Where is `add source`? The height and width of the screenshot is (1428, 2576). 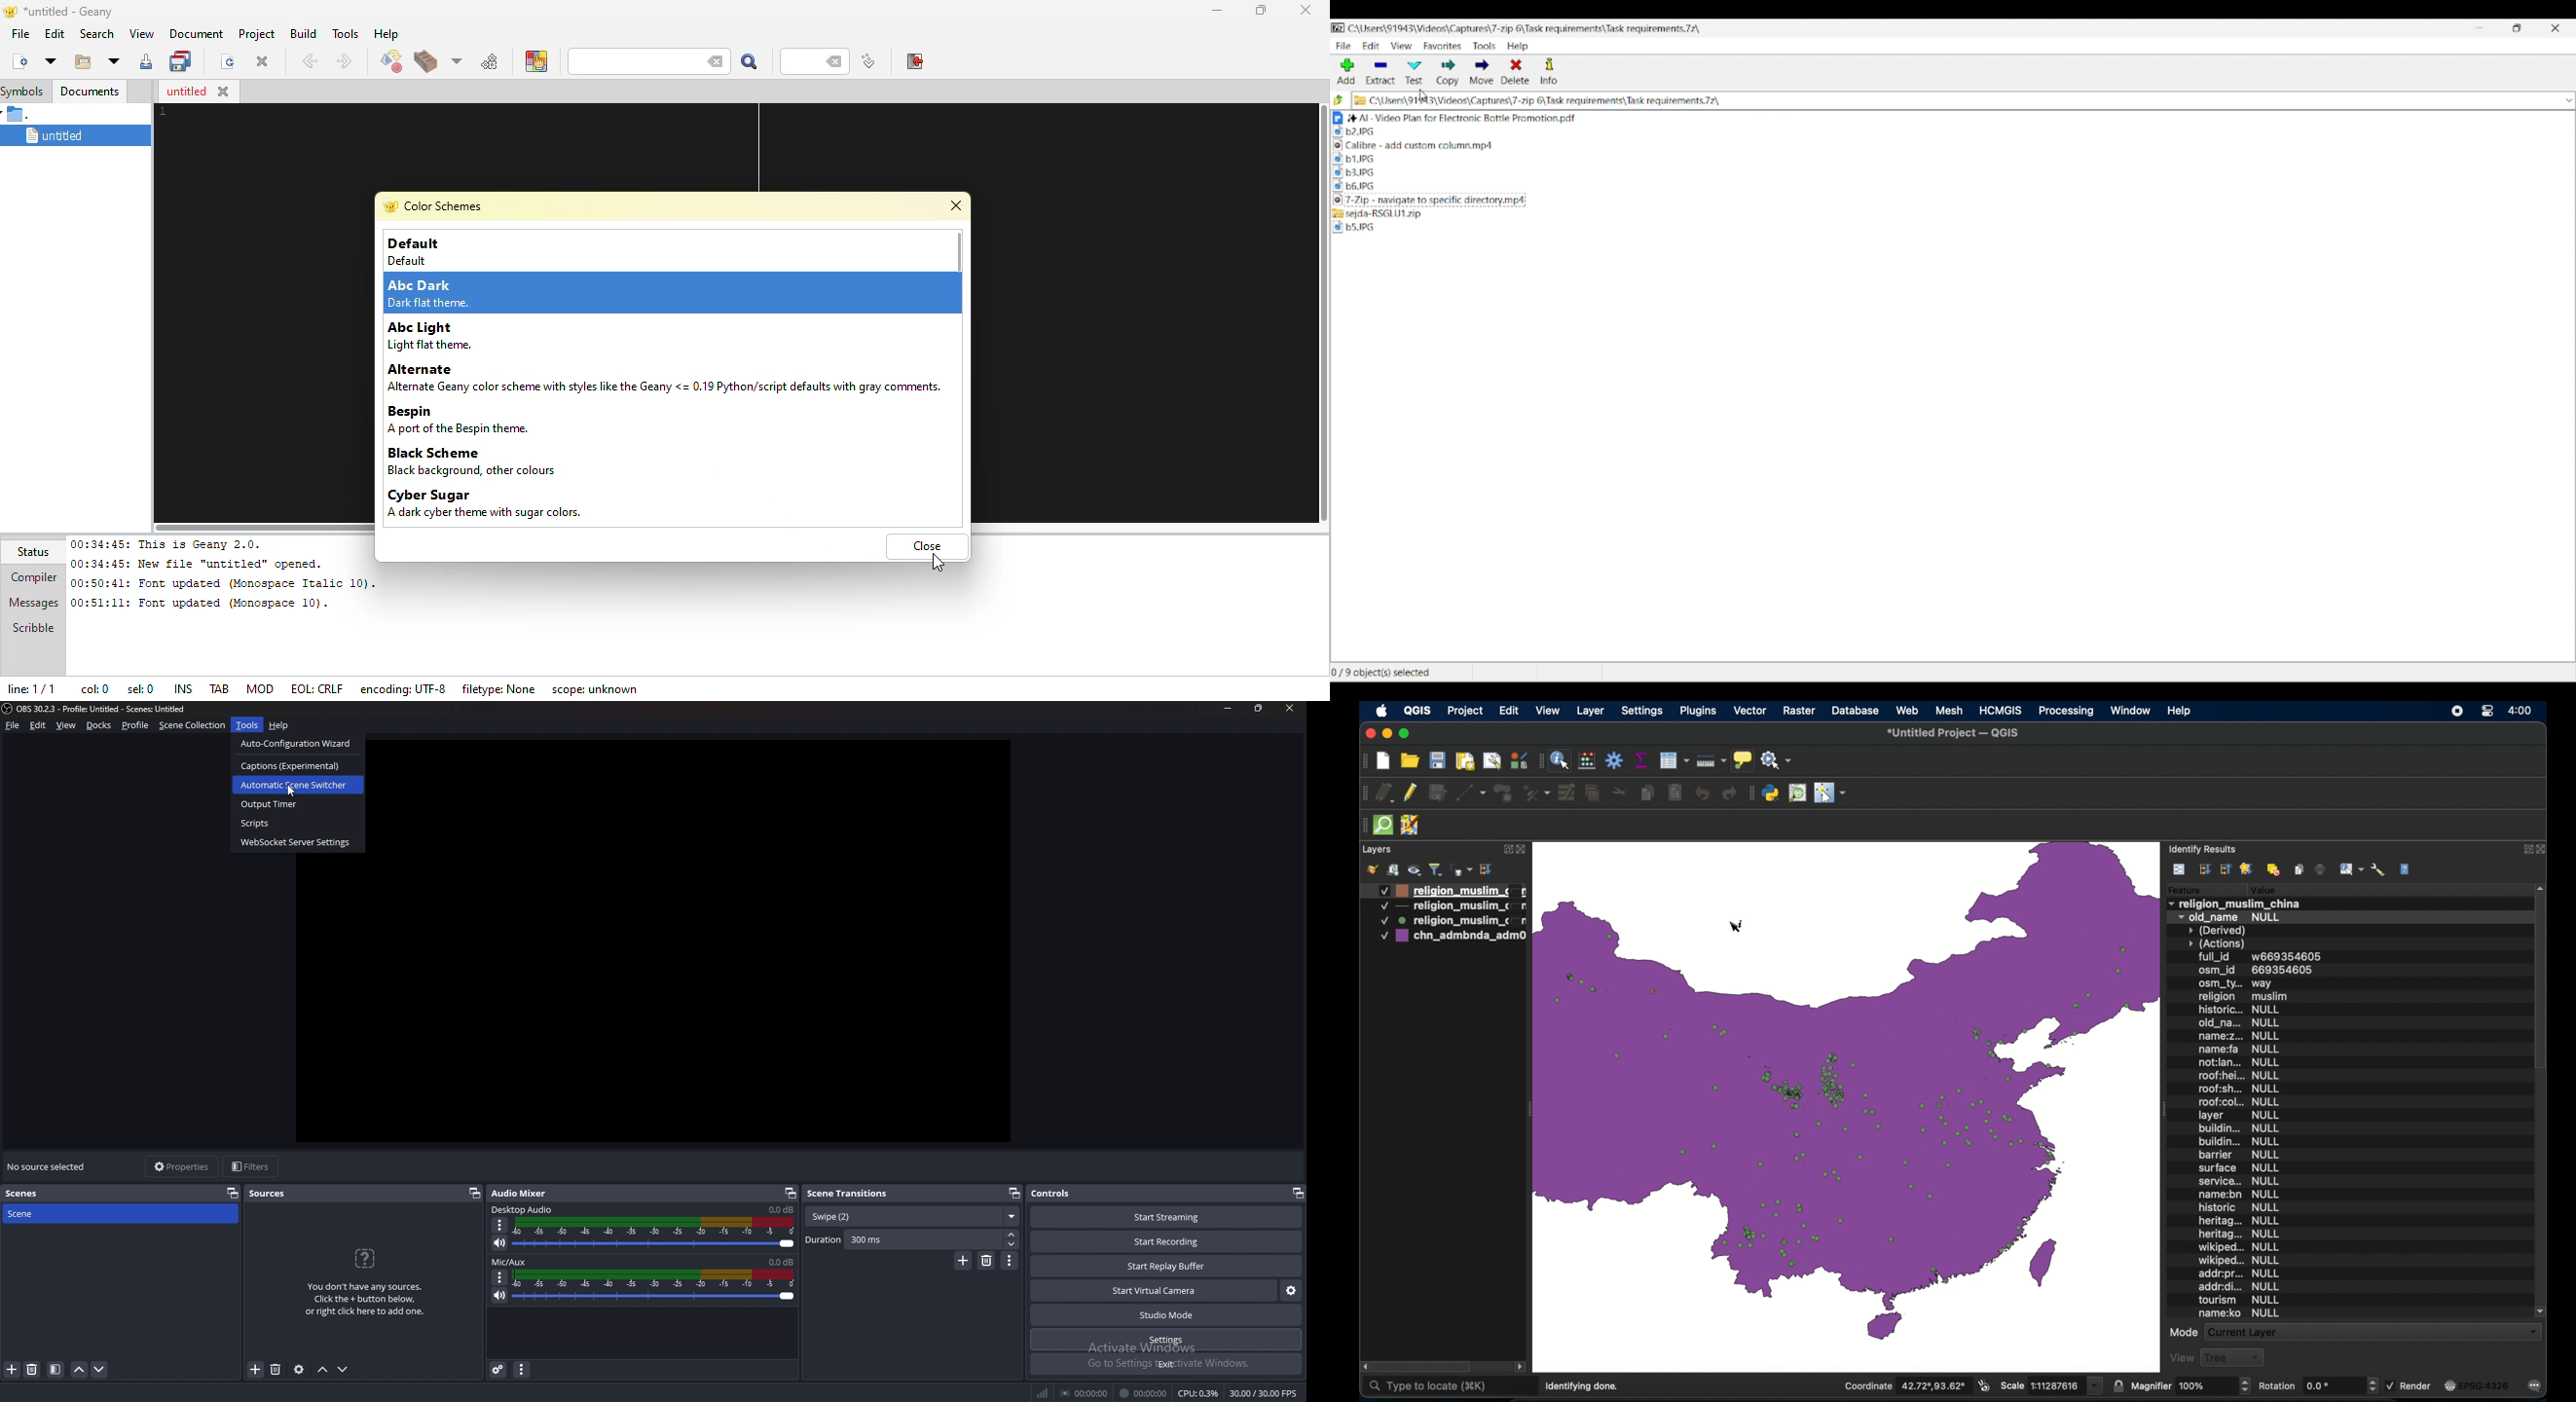
add source is located at coordinates (256, 1370).